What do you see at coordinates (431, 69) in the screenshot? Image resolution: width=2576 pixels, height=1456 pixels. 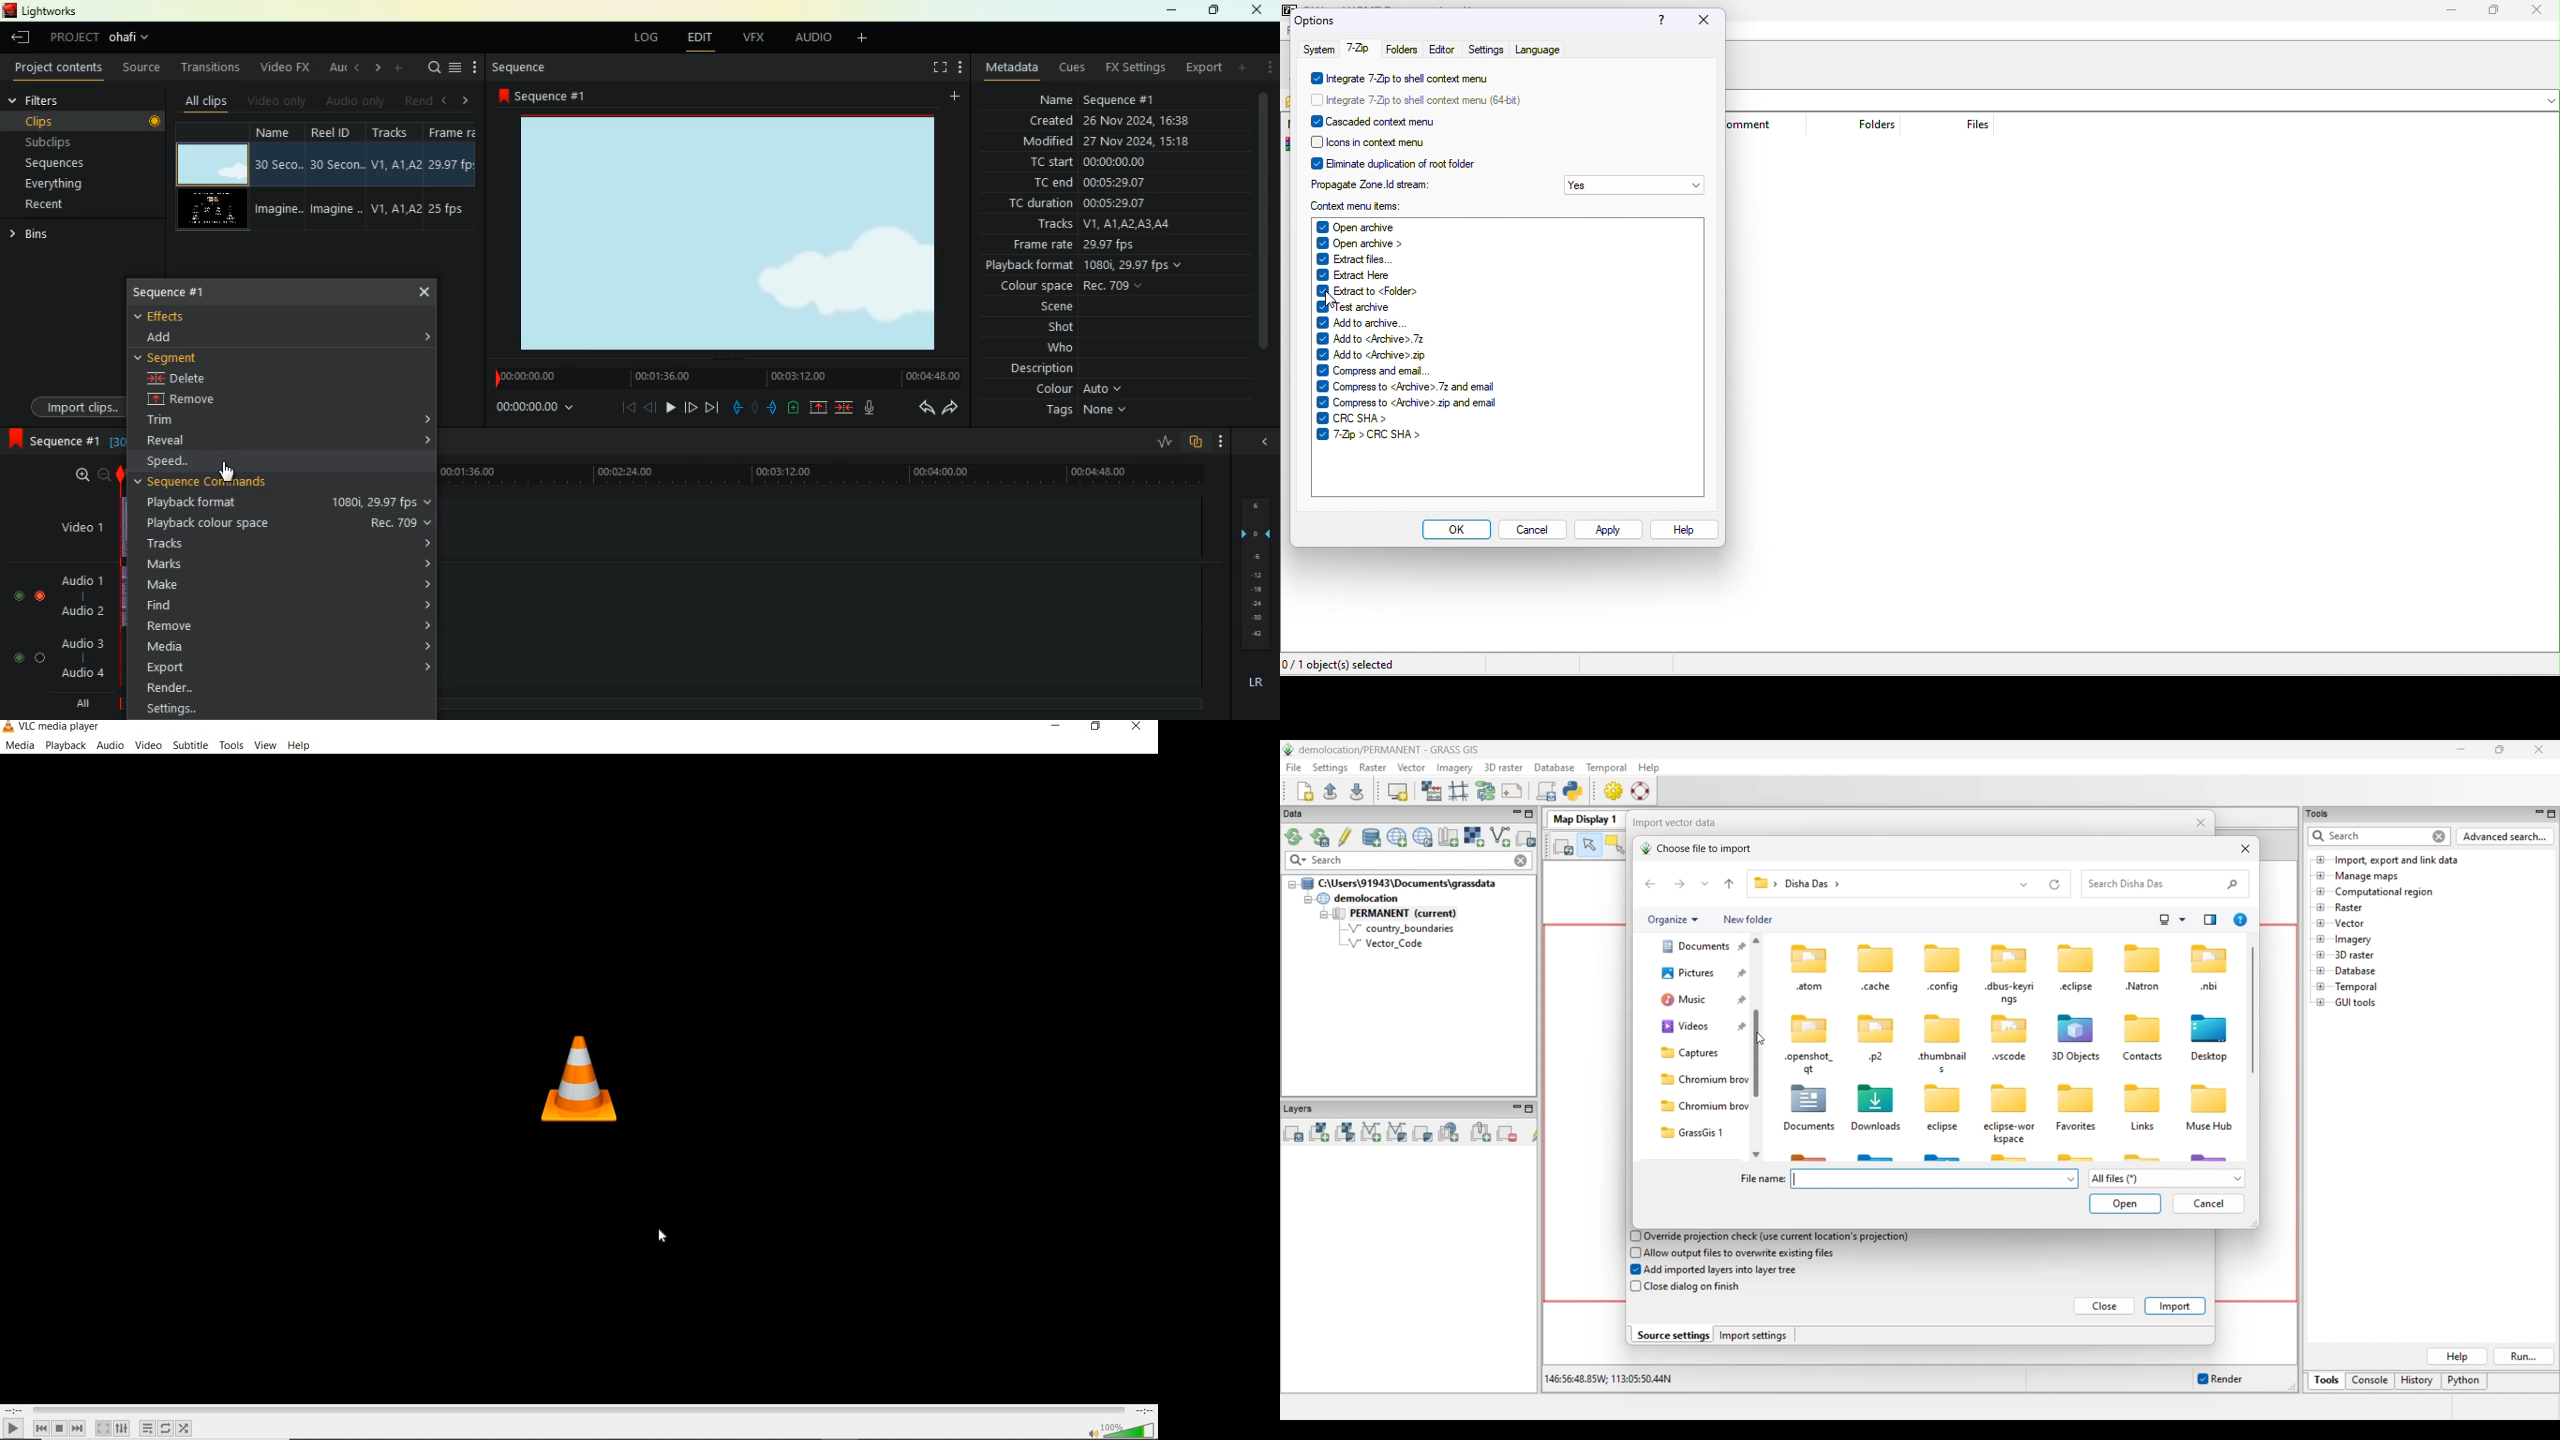 I see `search` at bounding box center [431, 69].